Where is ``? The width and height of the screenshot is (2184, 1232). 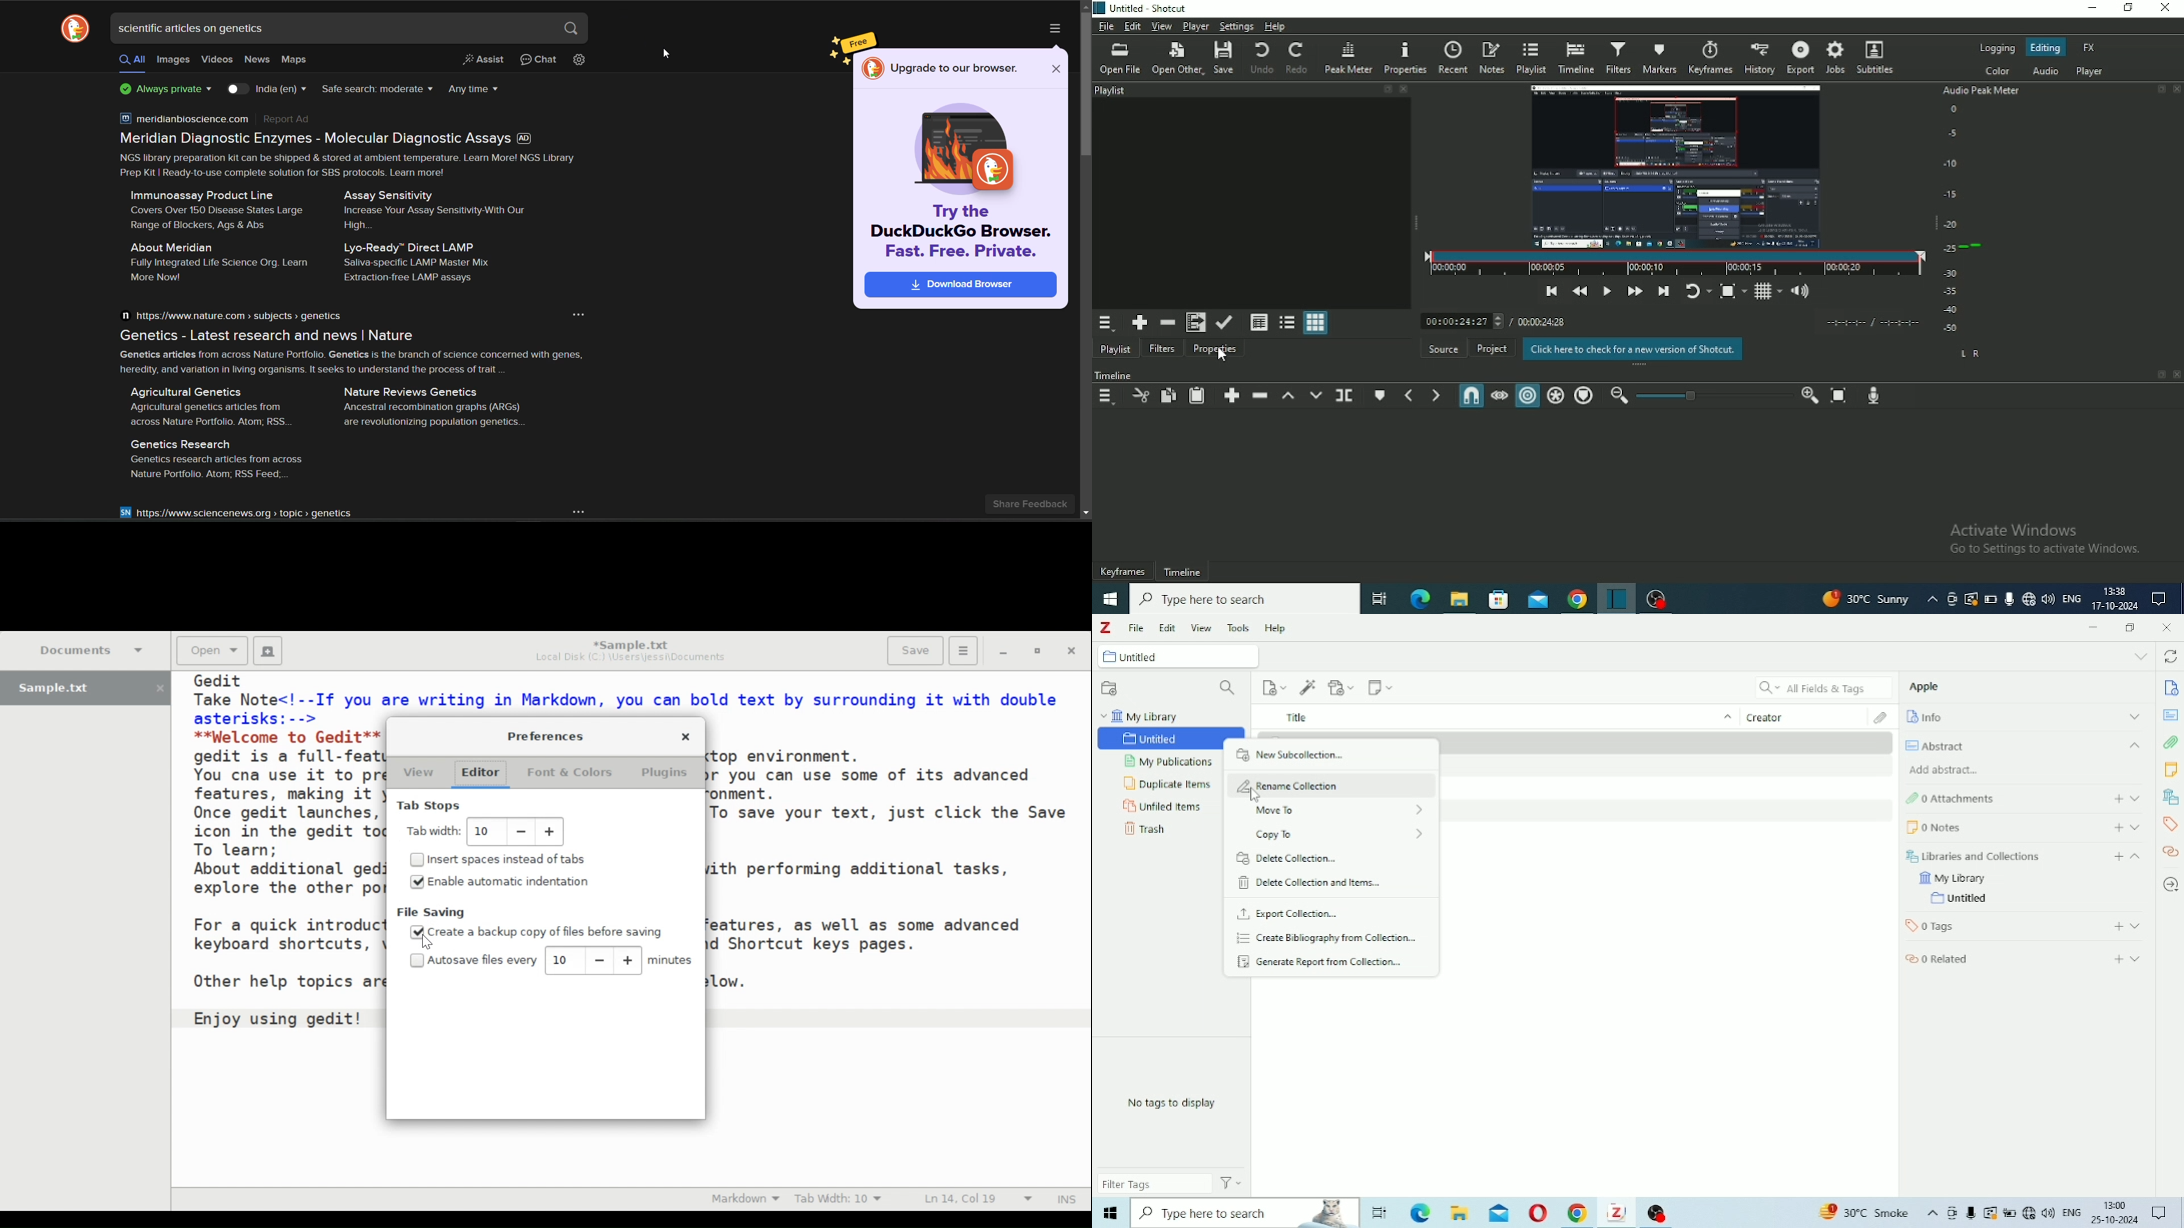
 is located at coordinates (1617, 1215).